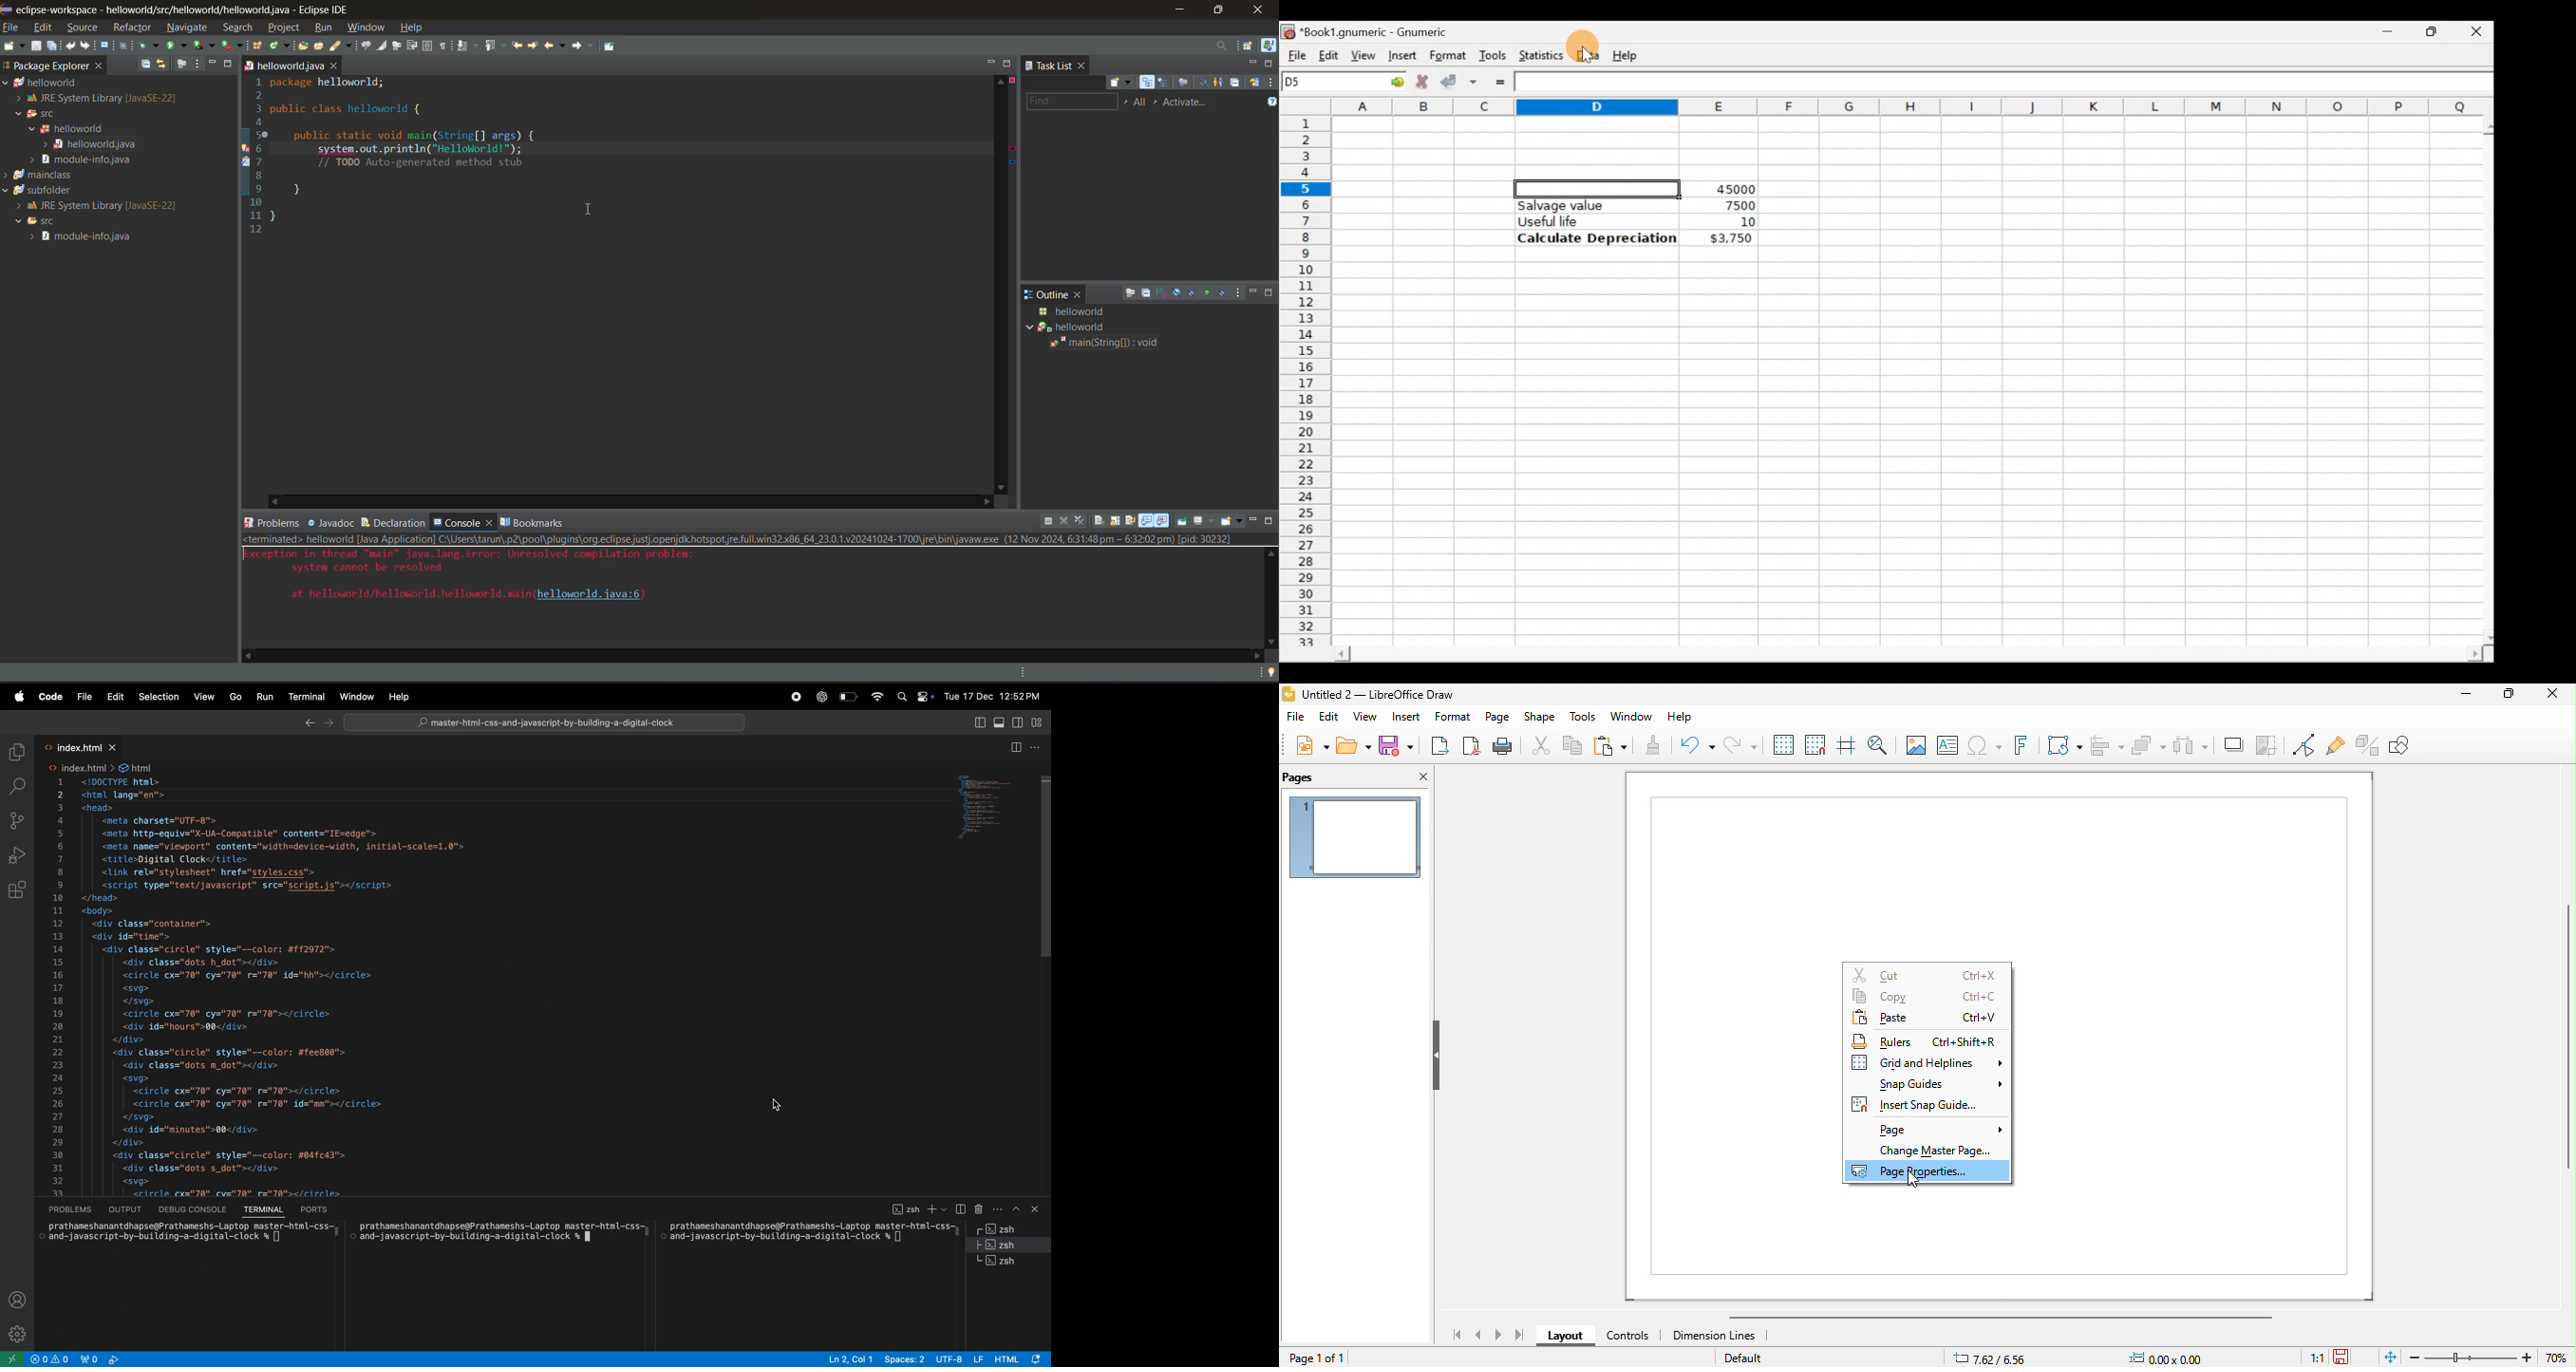 Image resolution: width=2576 pixels, height=1372 pixels. I want to click on zoom and pan, so click(1879, 745).